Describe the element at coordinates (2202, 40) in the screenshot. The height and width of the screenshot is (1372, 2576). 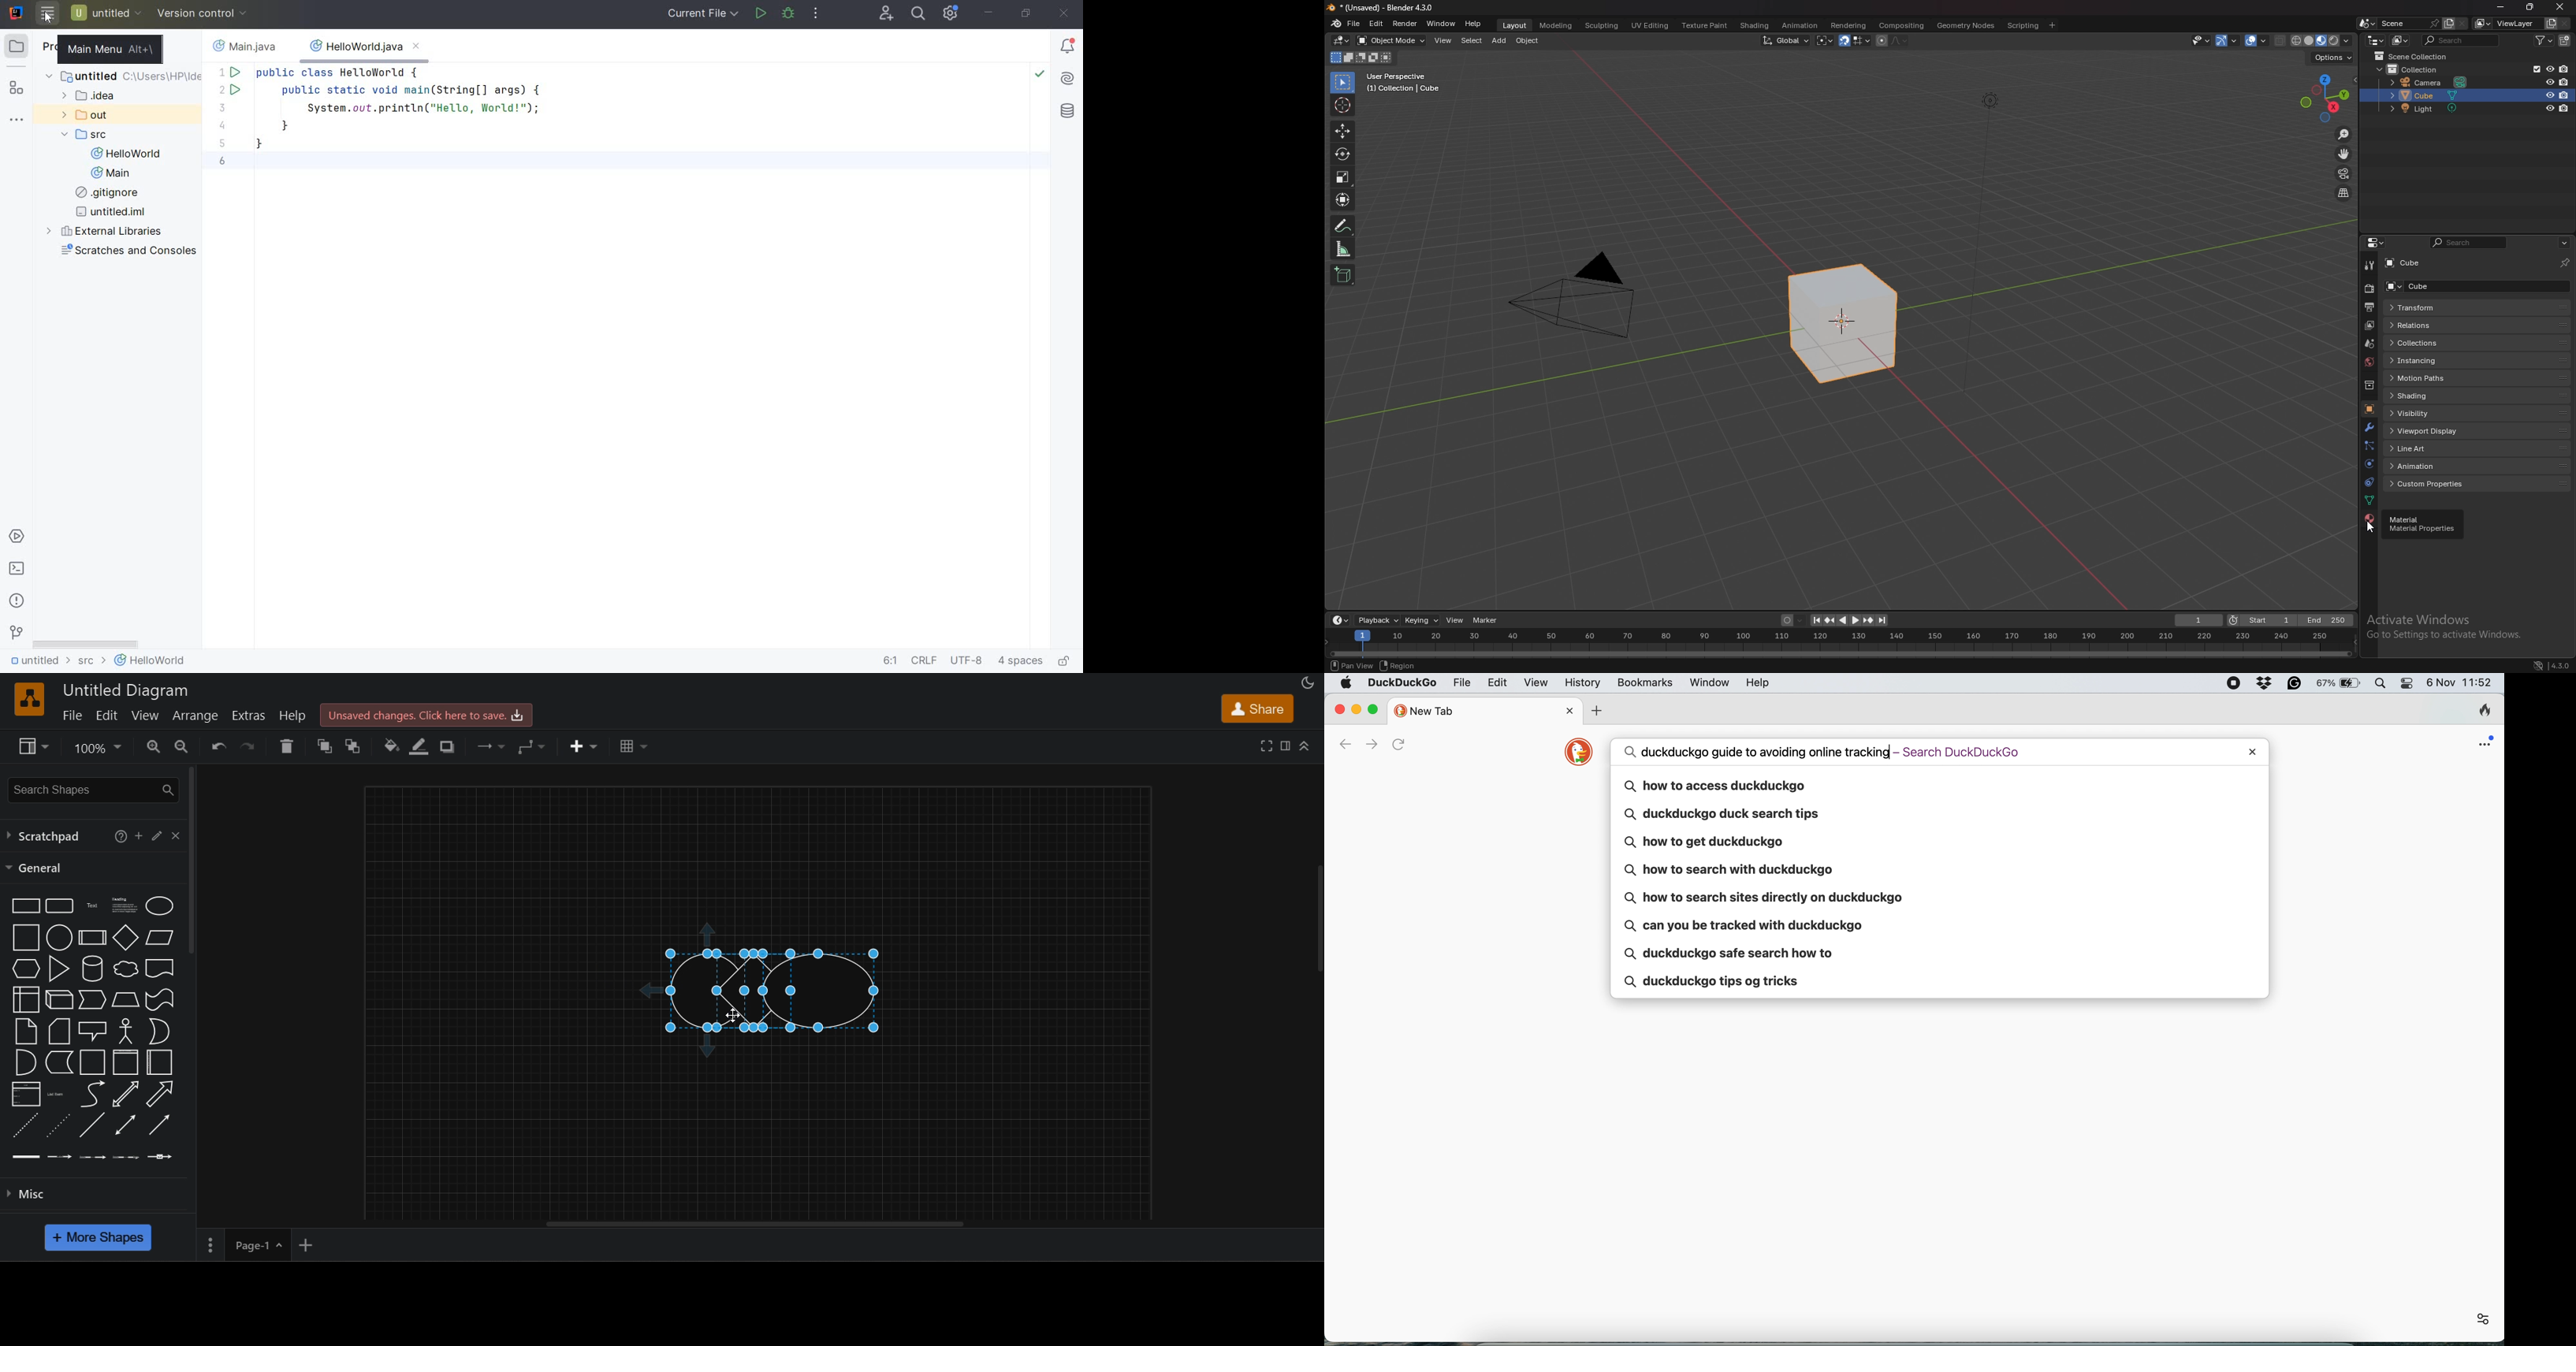
I see `selectibility and visibility` at that location.